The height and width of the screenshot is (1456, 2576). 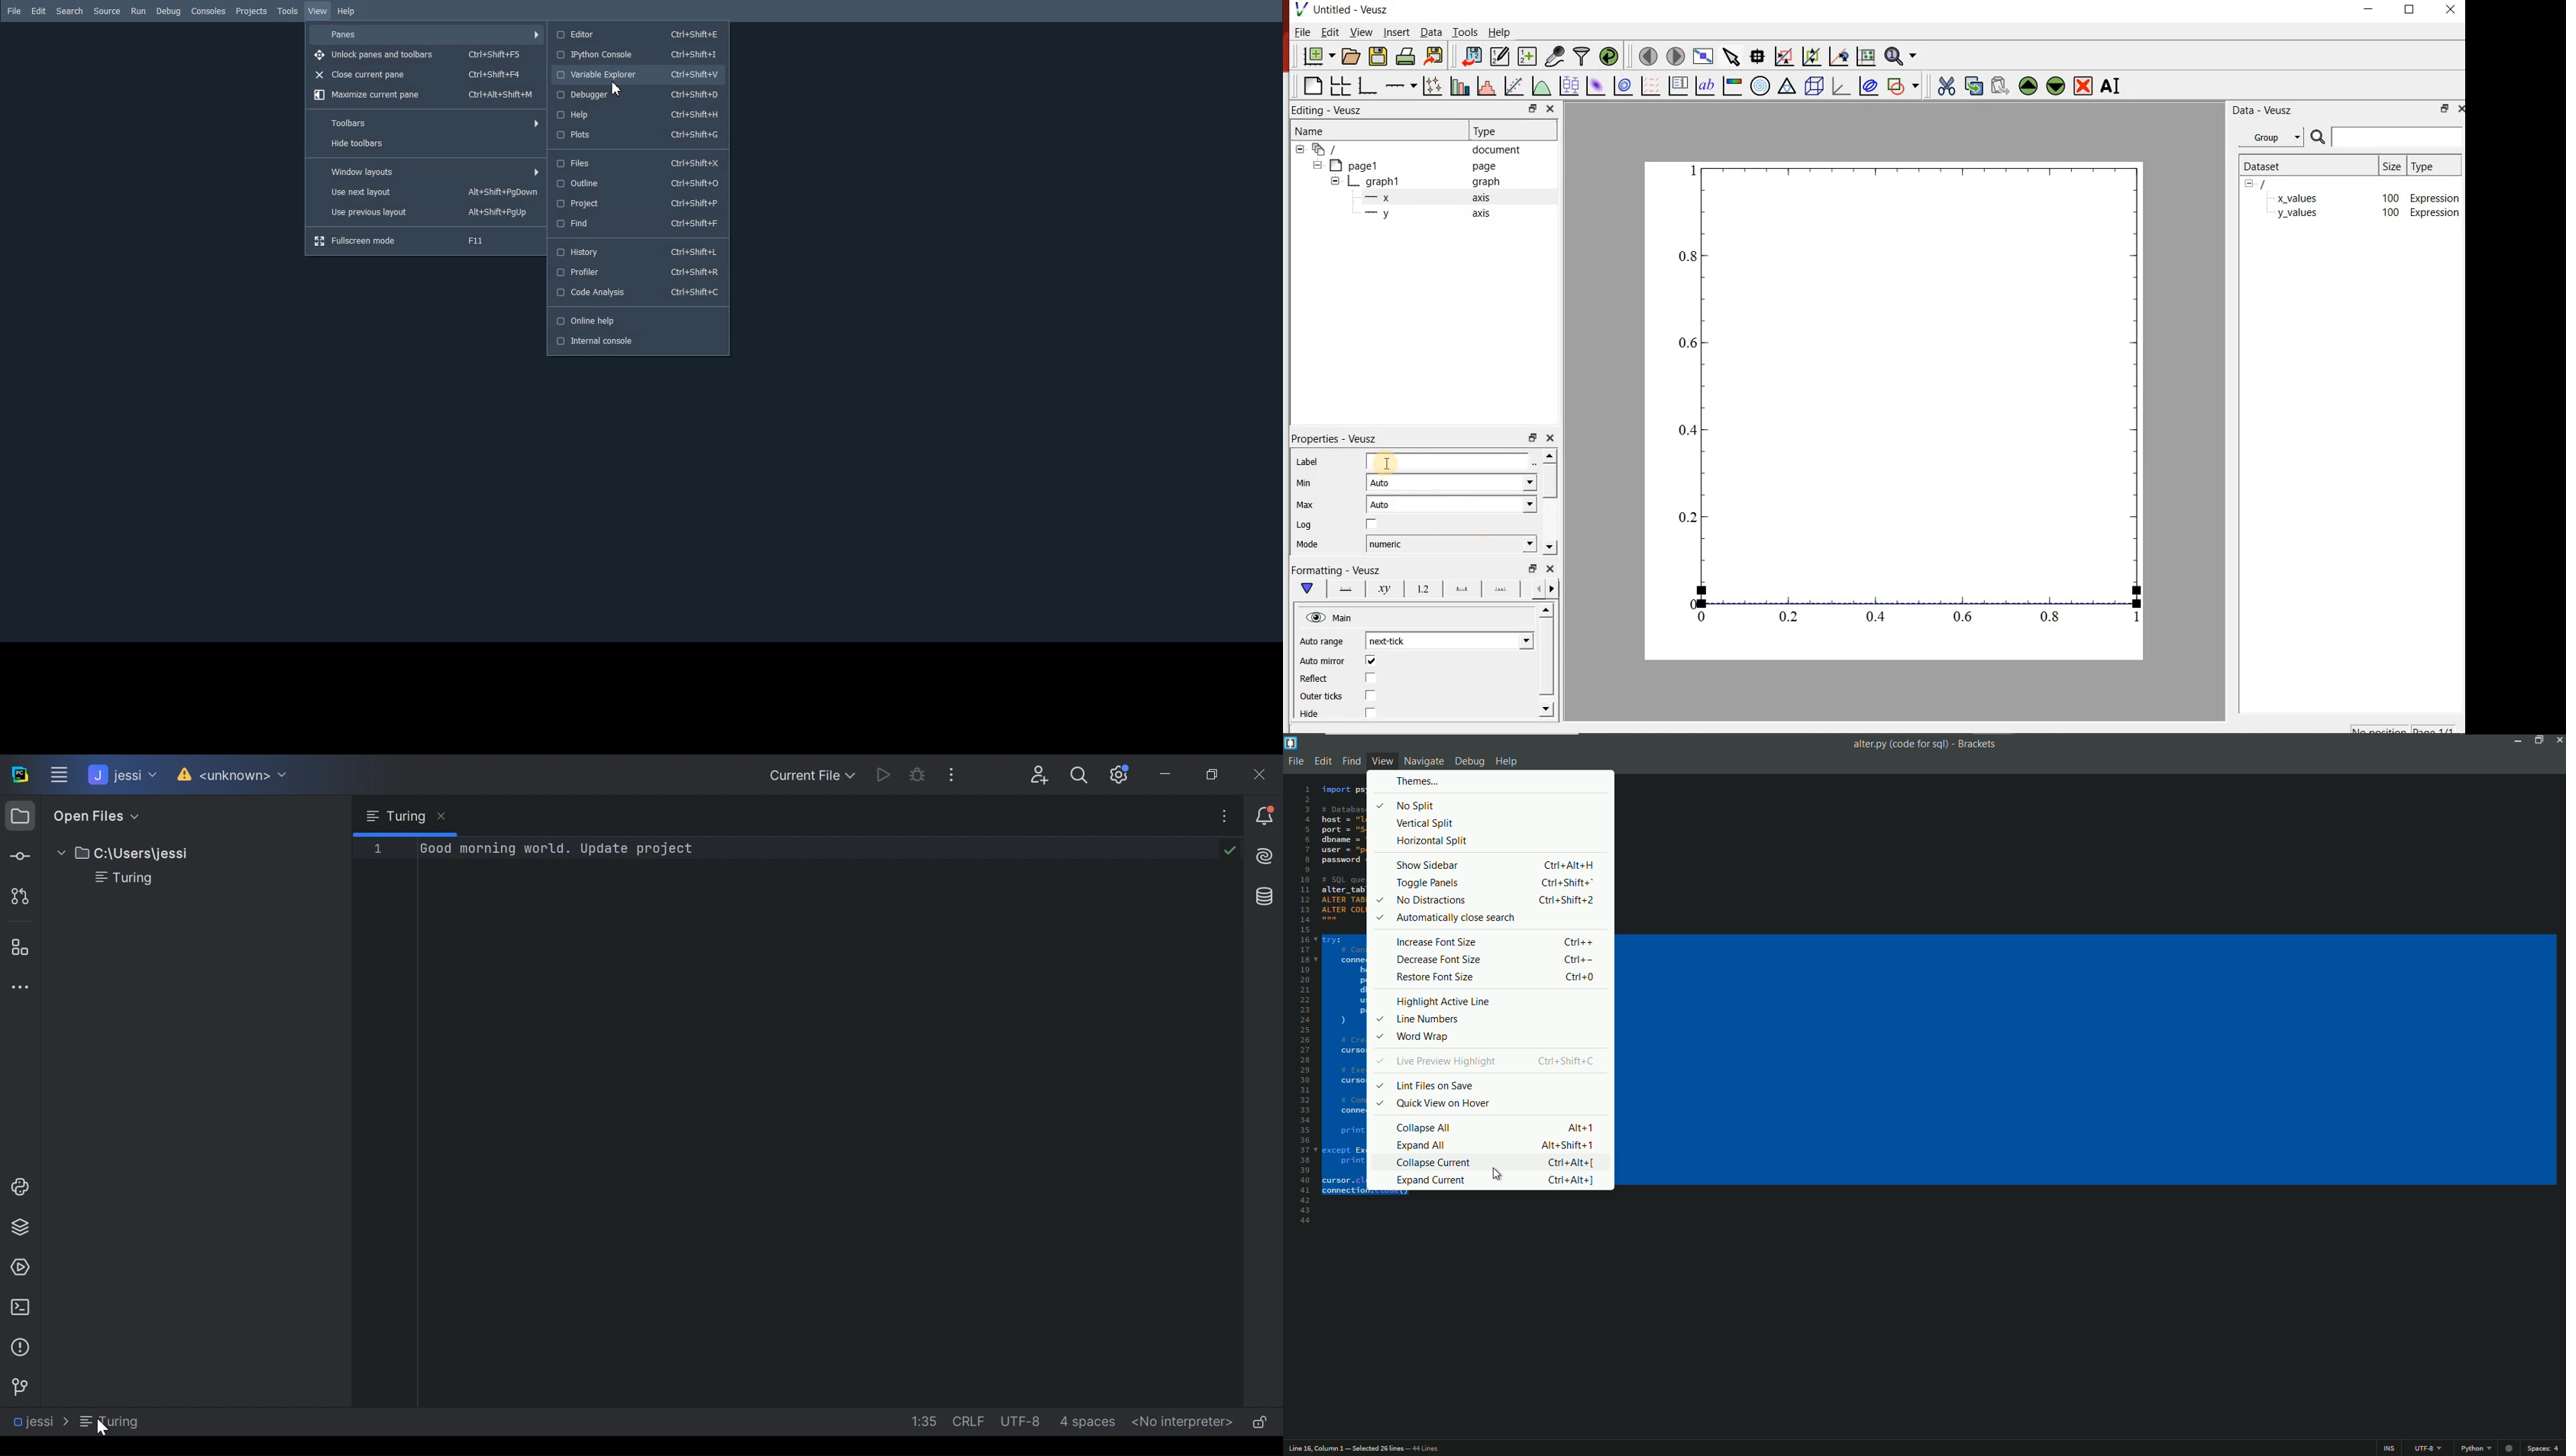 What do you see at coordinates (1679, 85) in the screenshot?
I see `plot key` at bounding box center [1679, 85].